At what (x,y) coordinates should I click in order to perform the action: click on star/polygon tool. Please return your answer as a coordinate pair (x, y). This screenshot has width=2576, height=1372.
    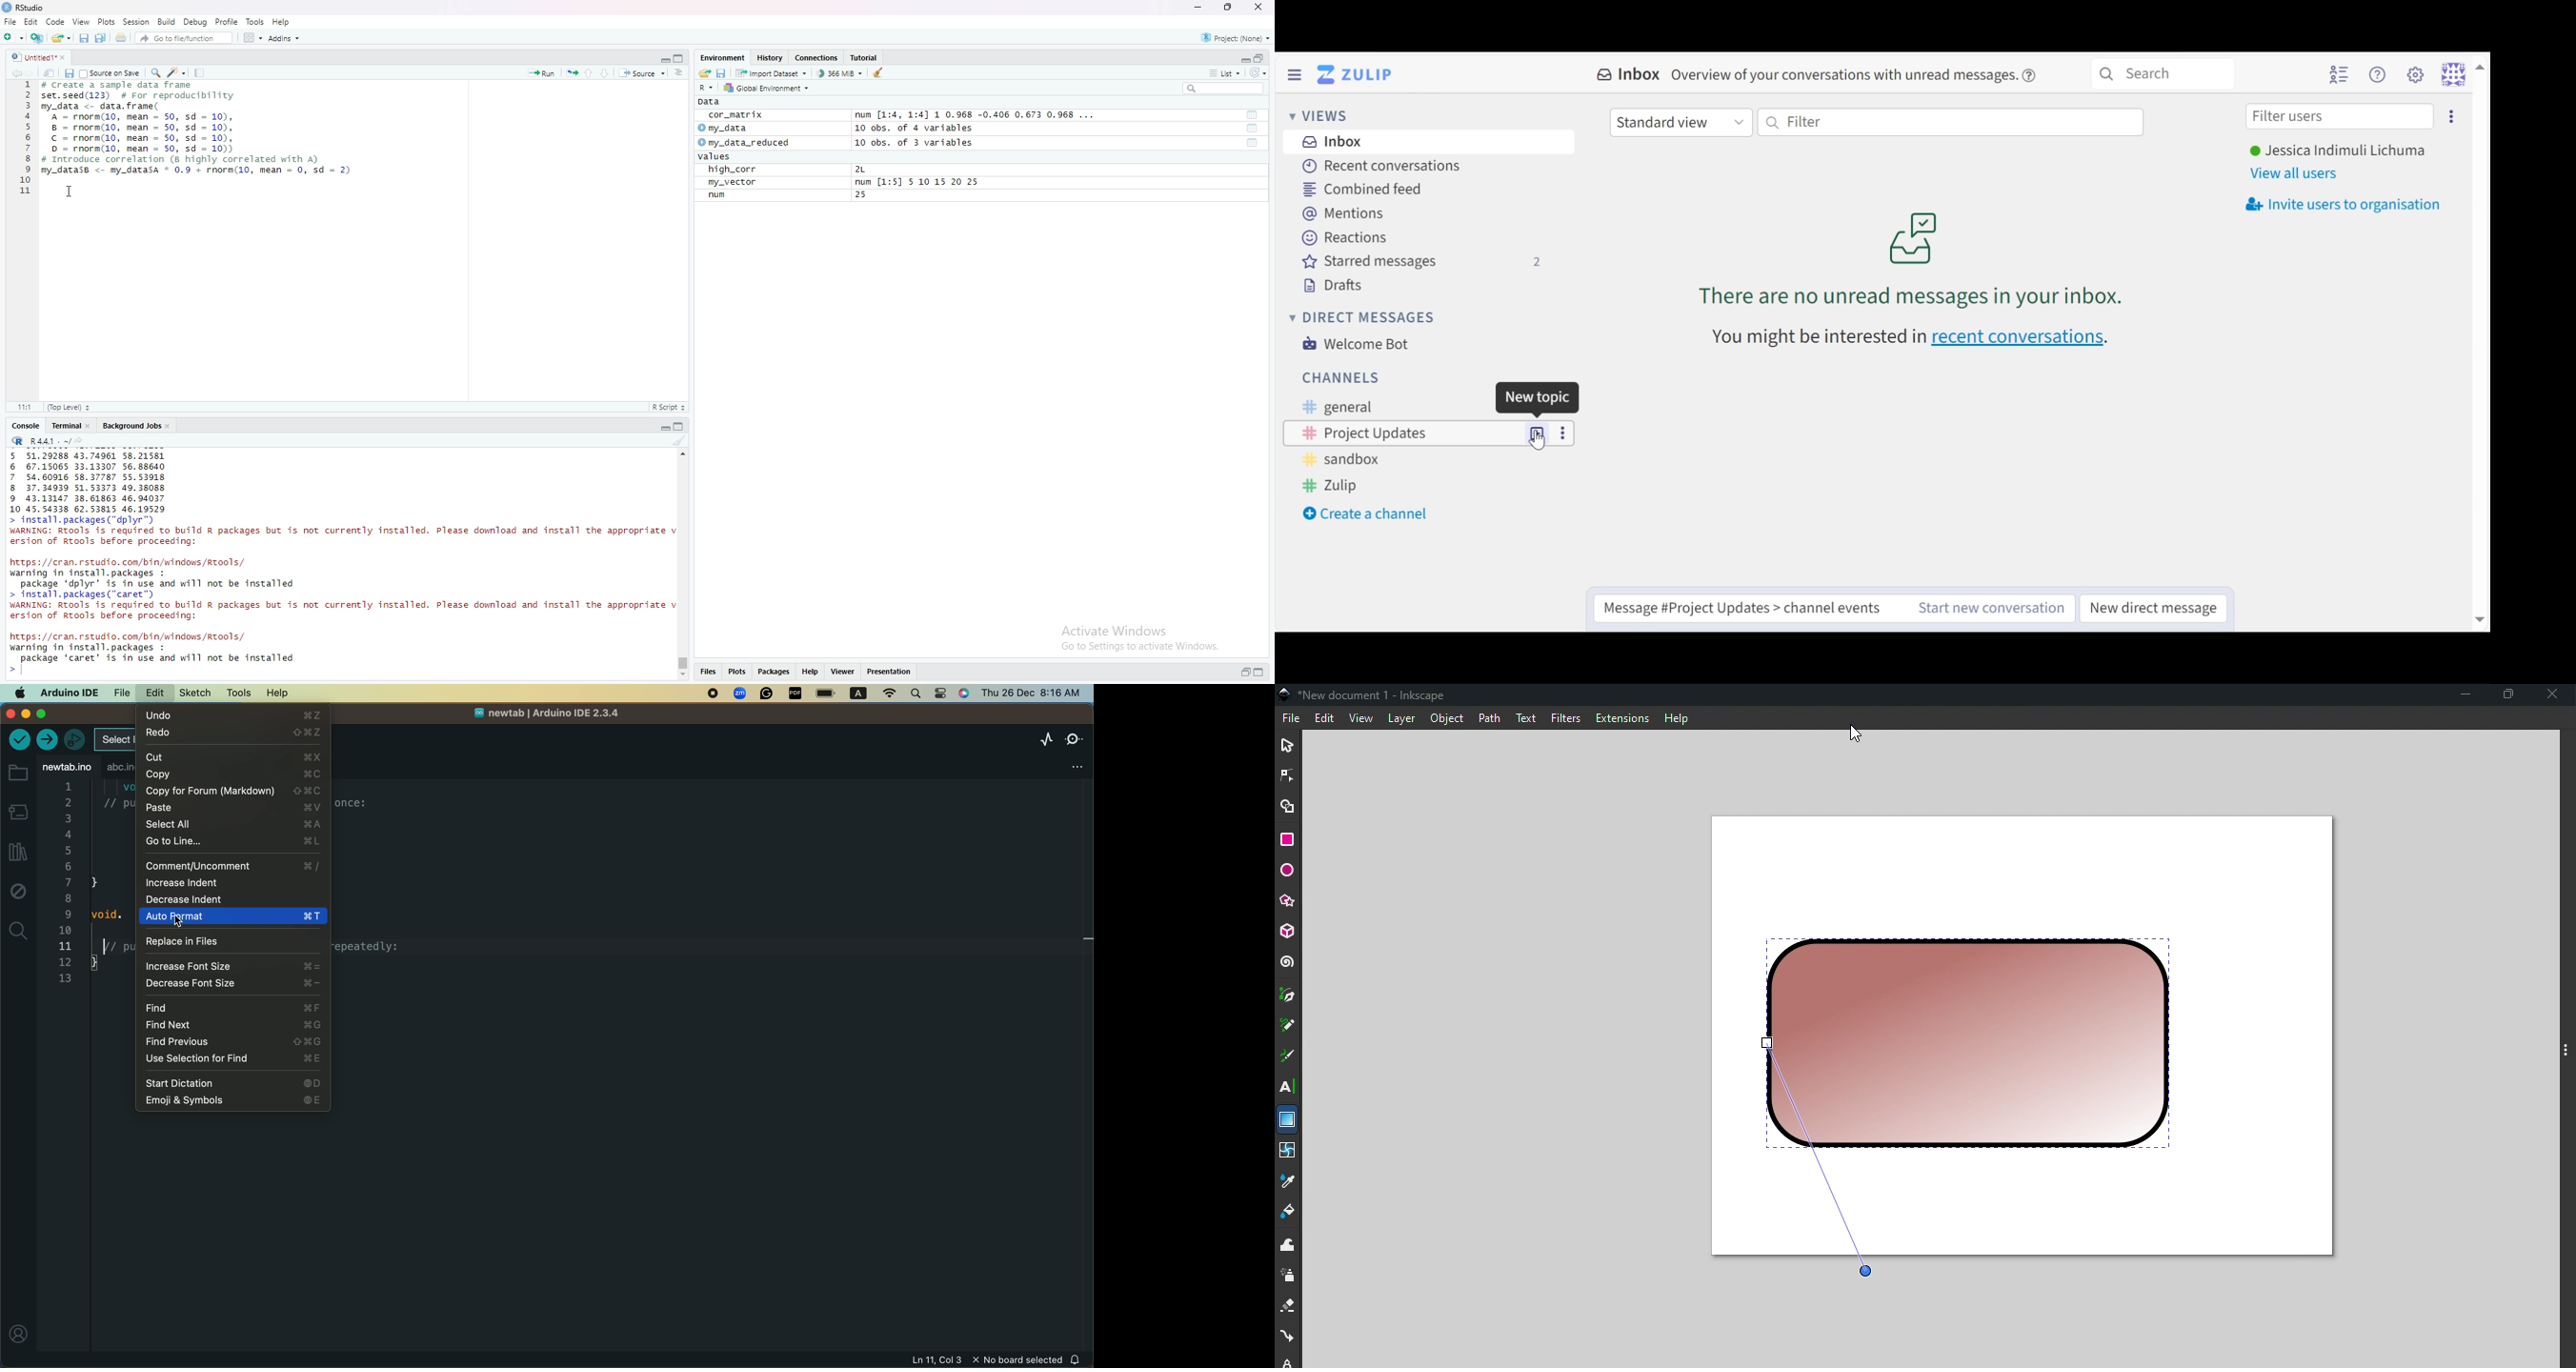
    Looking at the image, I should click on (1288, 900).